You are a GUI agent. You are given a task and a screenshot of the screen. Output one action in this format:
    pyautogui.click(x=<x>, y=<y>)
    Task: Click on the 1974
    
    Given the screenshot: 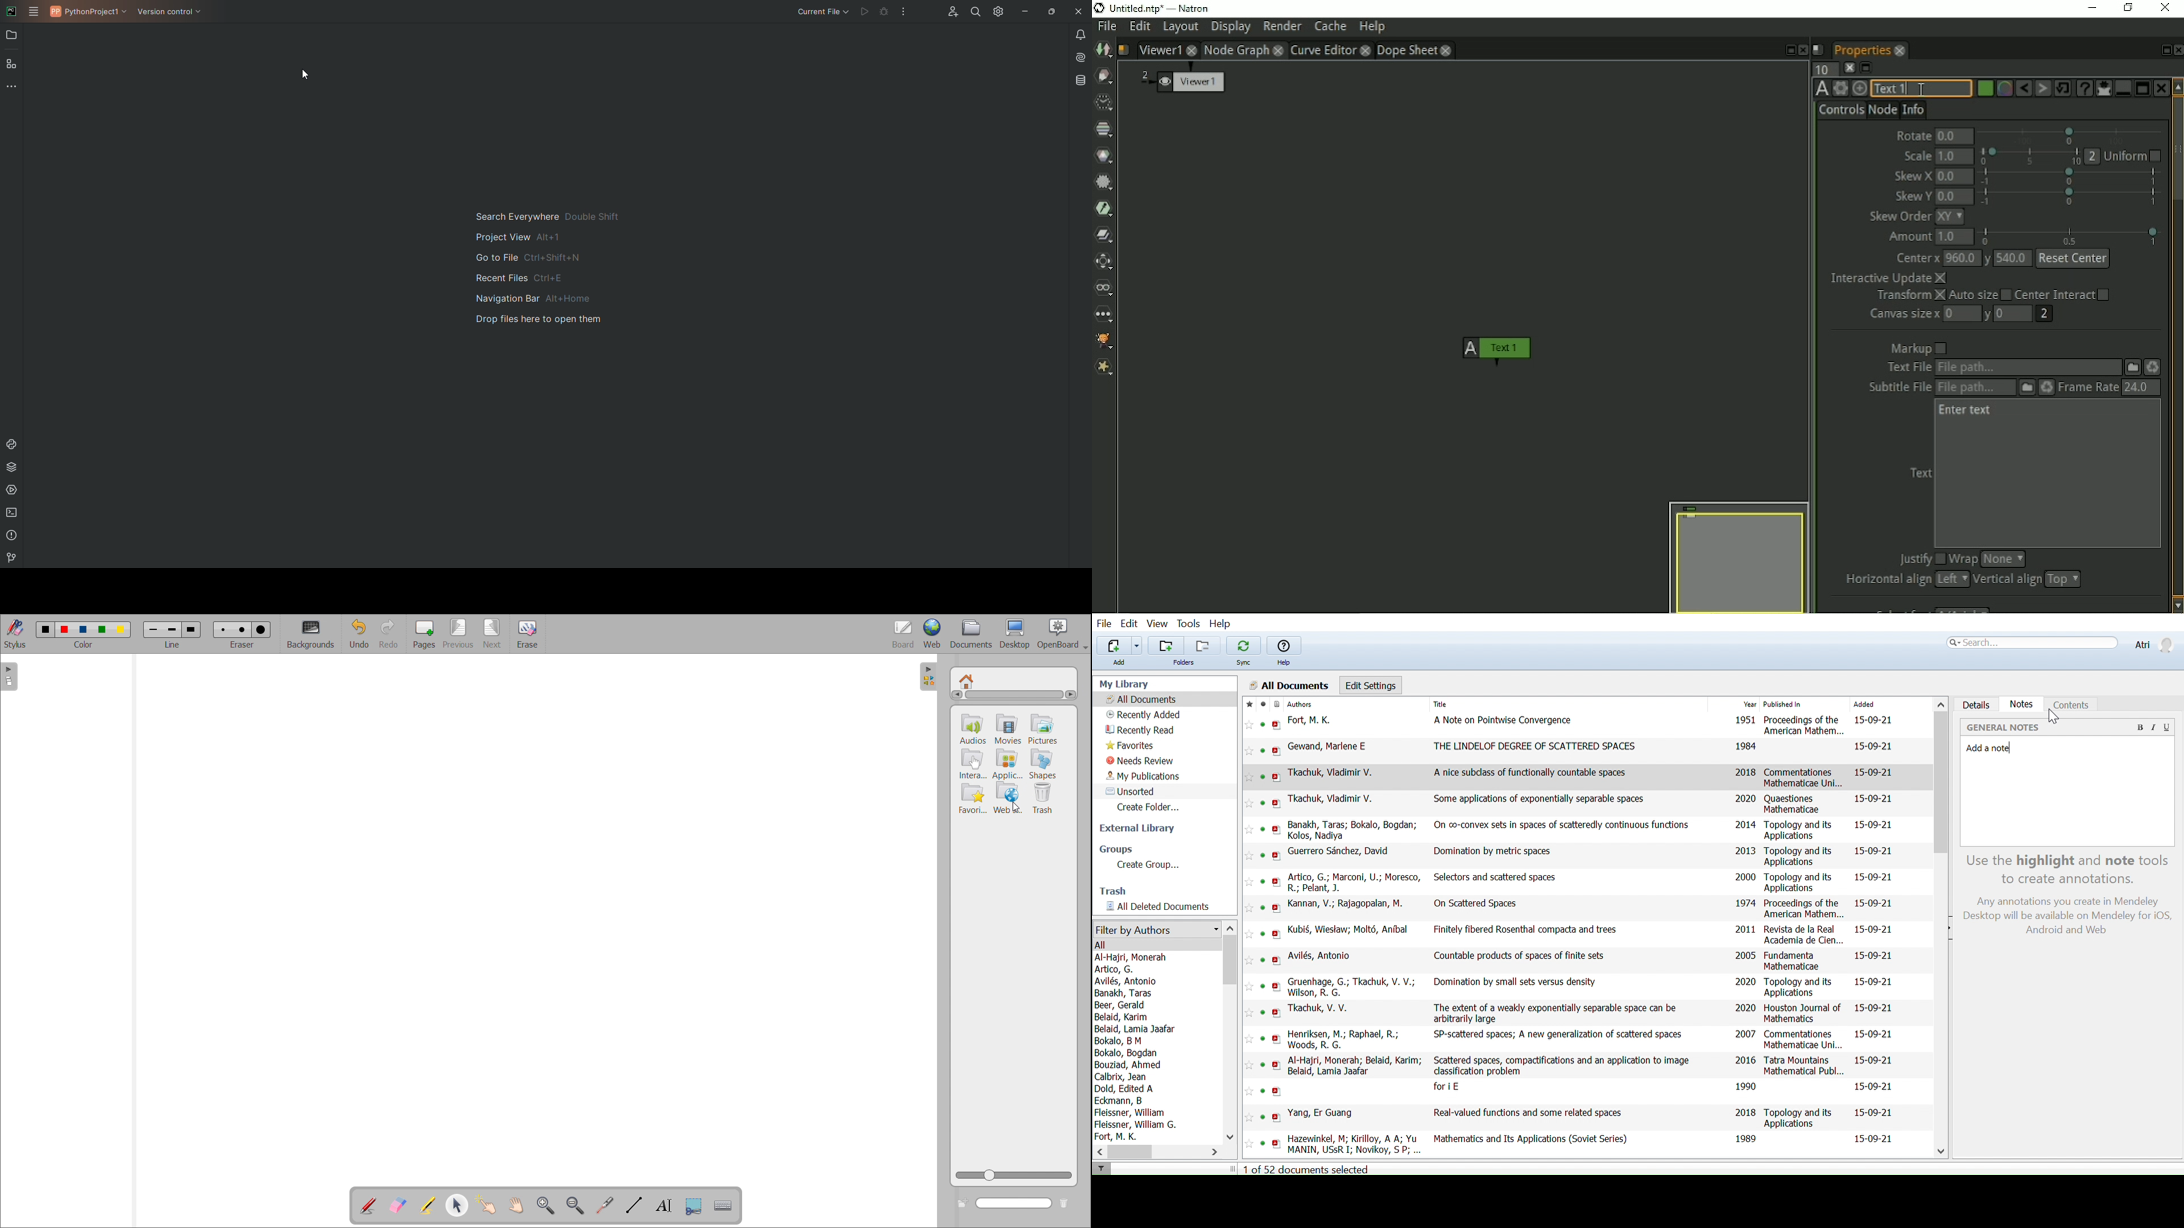 What is the action you would take?
    pyautogui.click(x=1745, y=903)
    